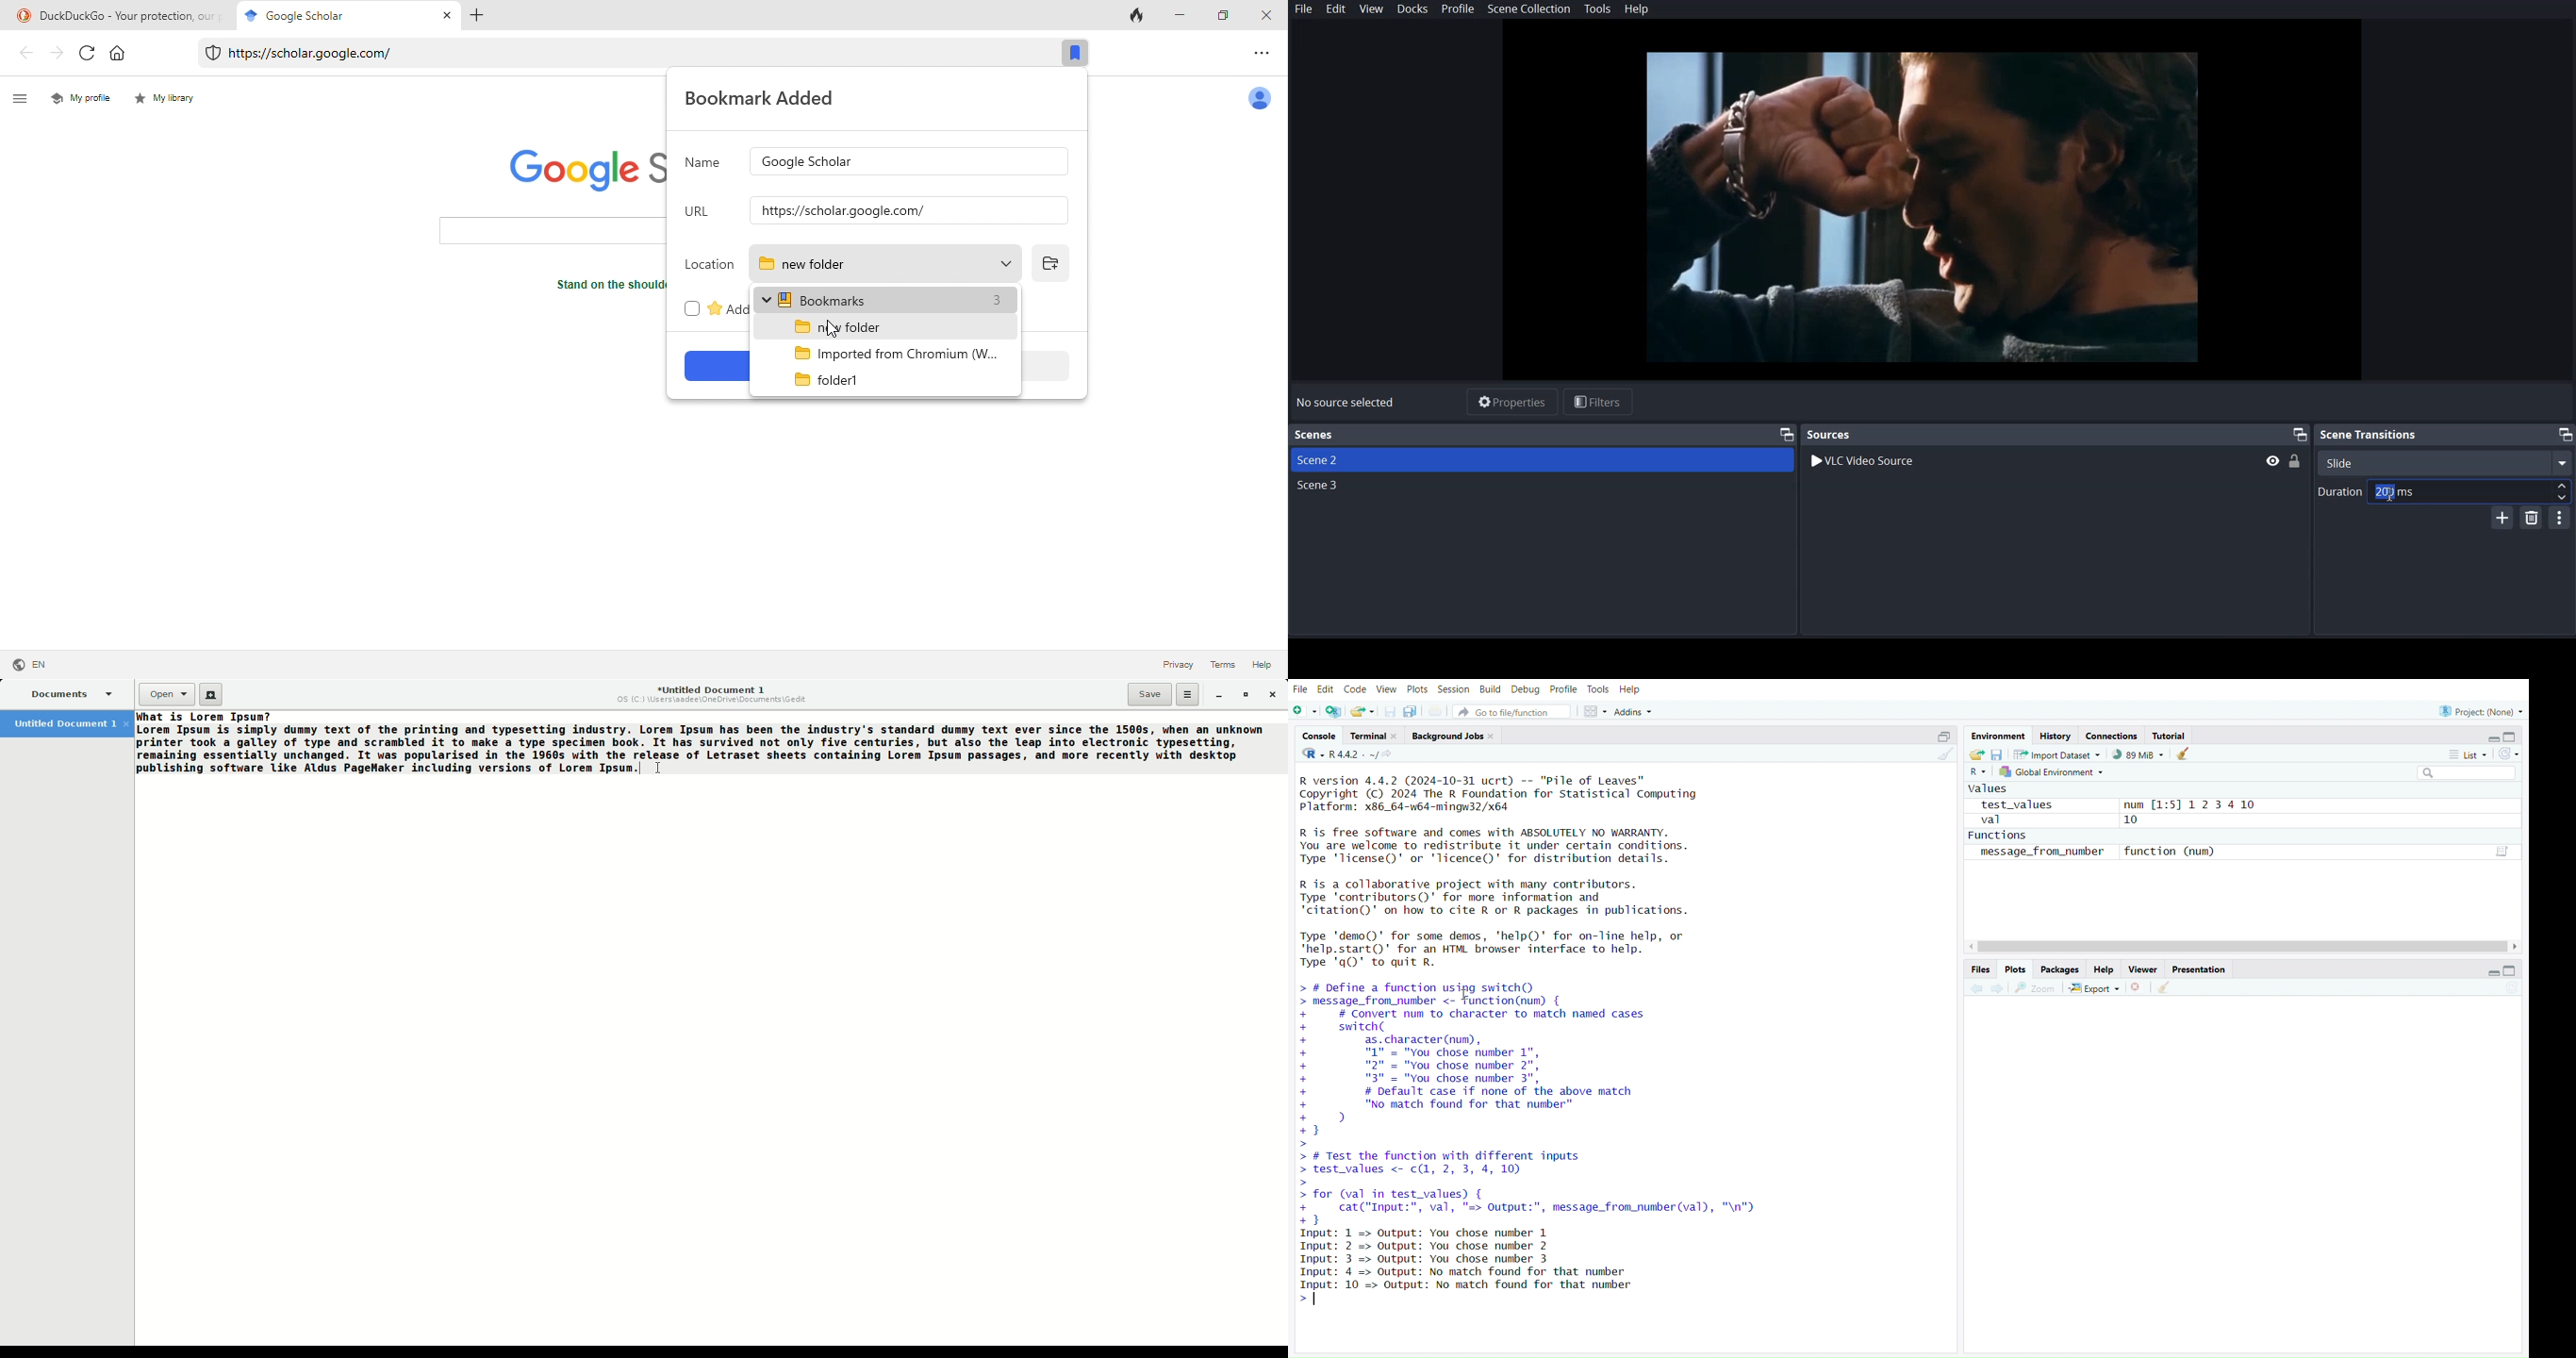 This screenshot has height=1372, width=2576. Describe the element at coordinates (1942, 756) in the screenshot. I see `Clear console (Ctrl +L)` at that location.